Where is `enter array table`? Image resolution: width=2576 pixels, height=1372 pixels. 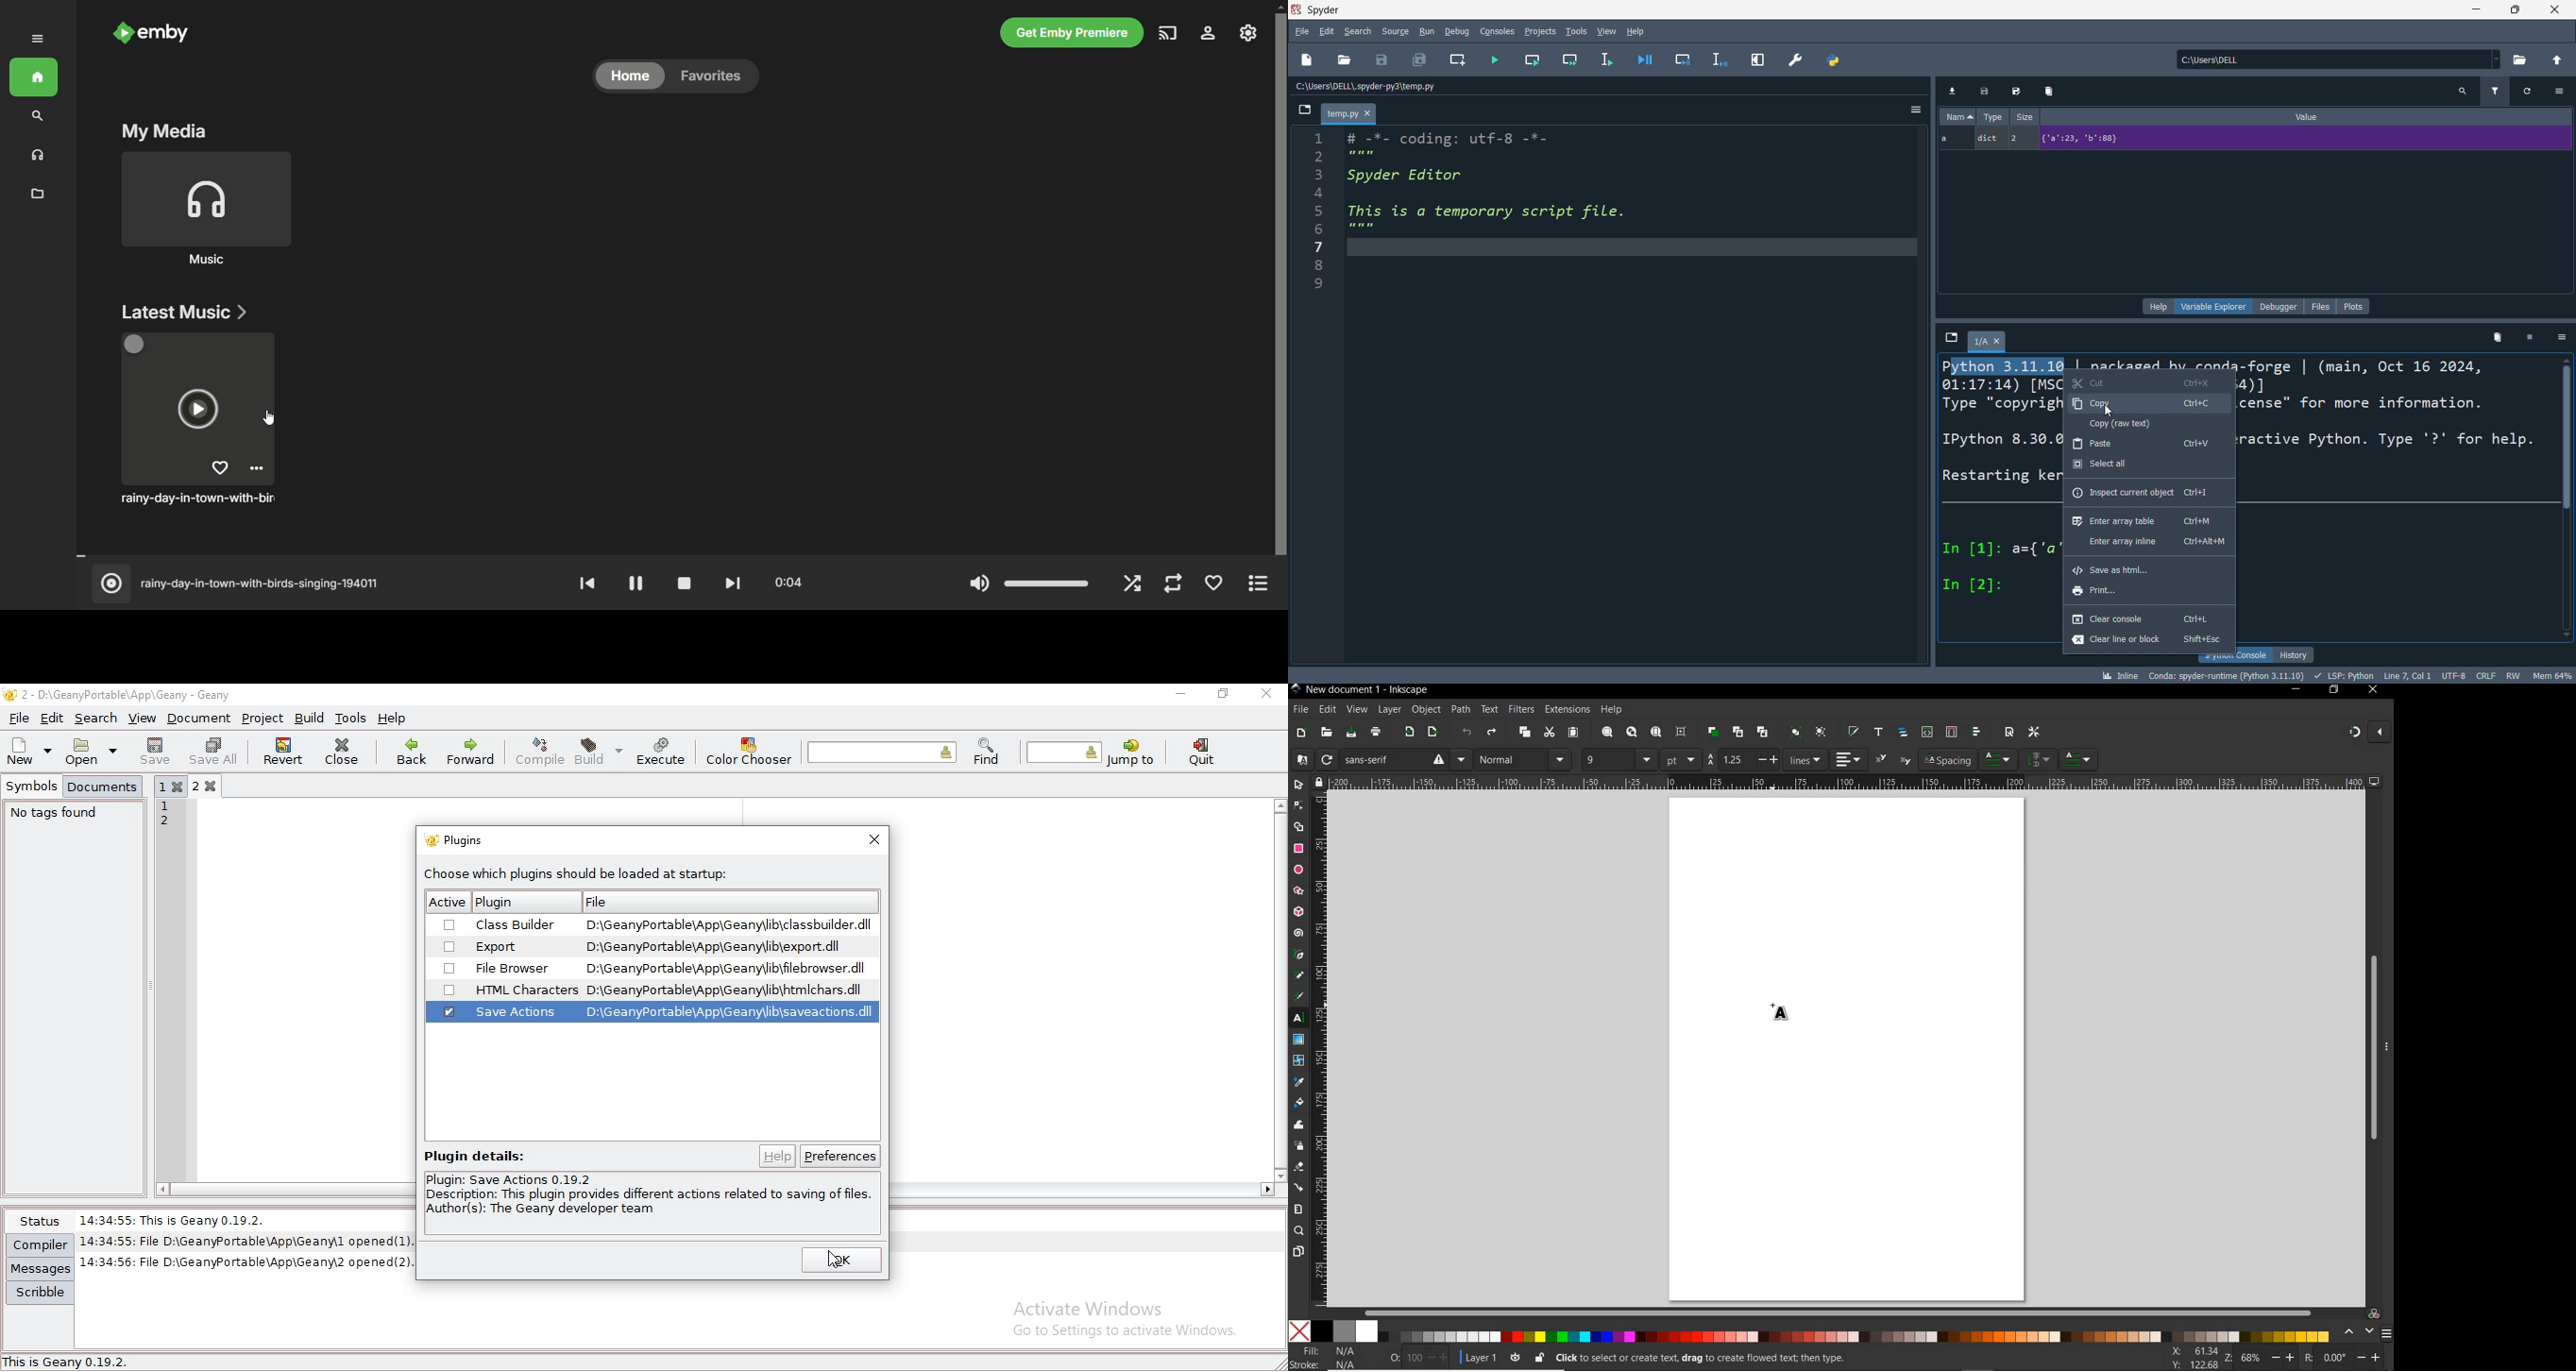 enter array table is located at coordinates (2147, 521).